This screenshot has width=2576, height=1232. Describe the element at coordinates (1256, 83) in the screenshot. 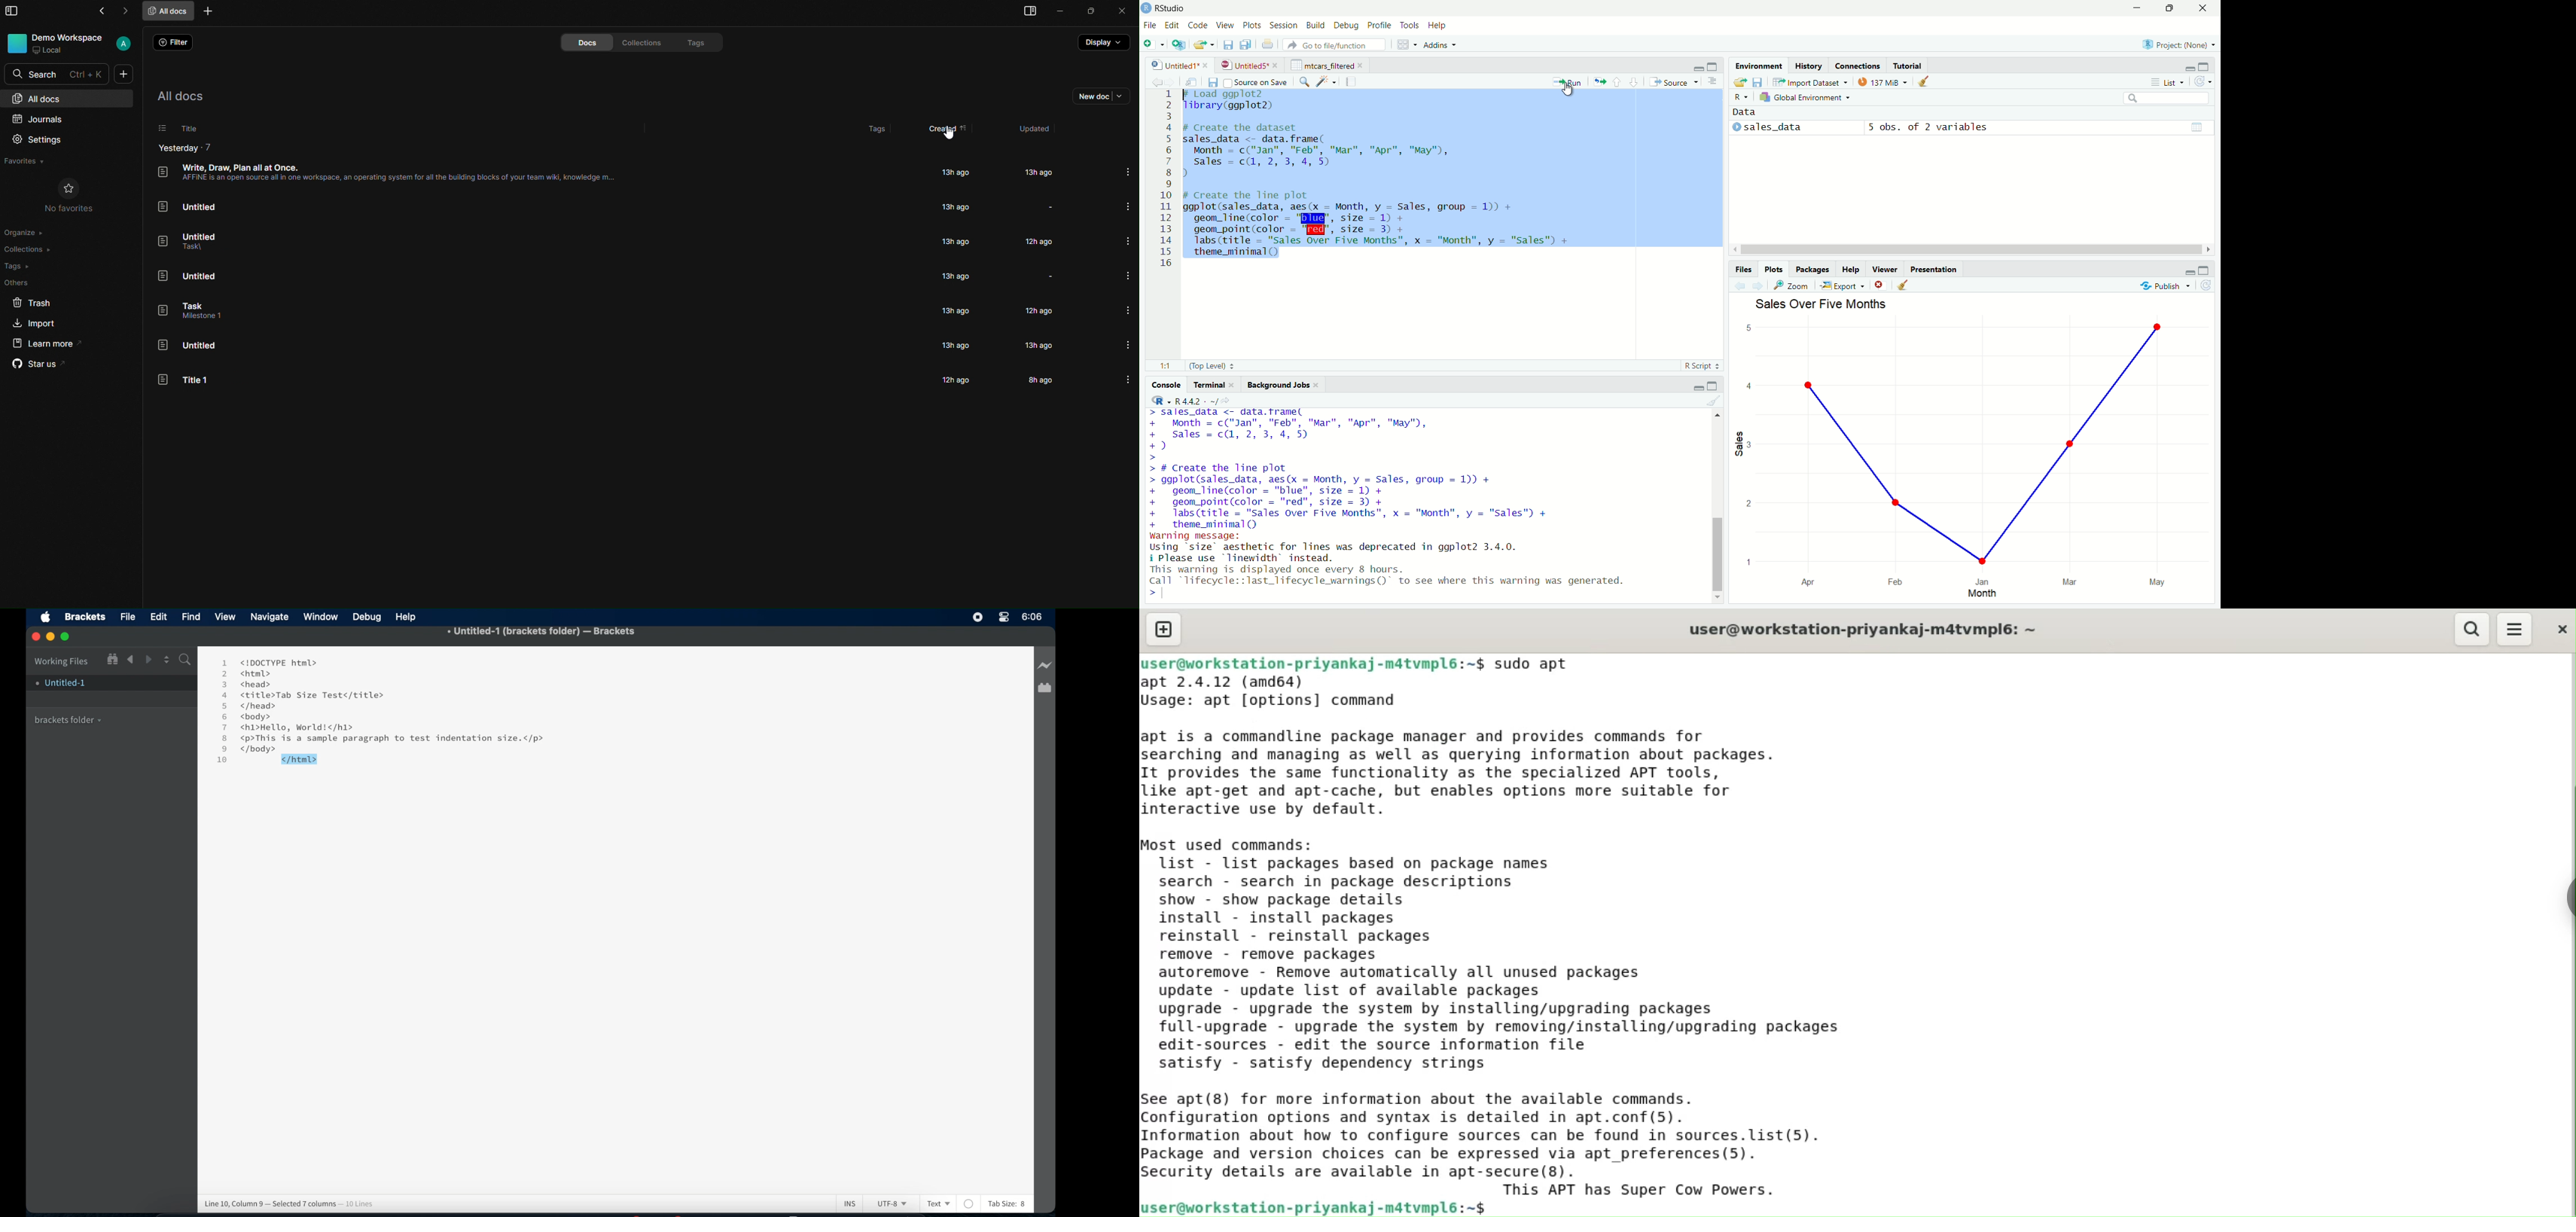

I see `source on save` at that location.